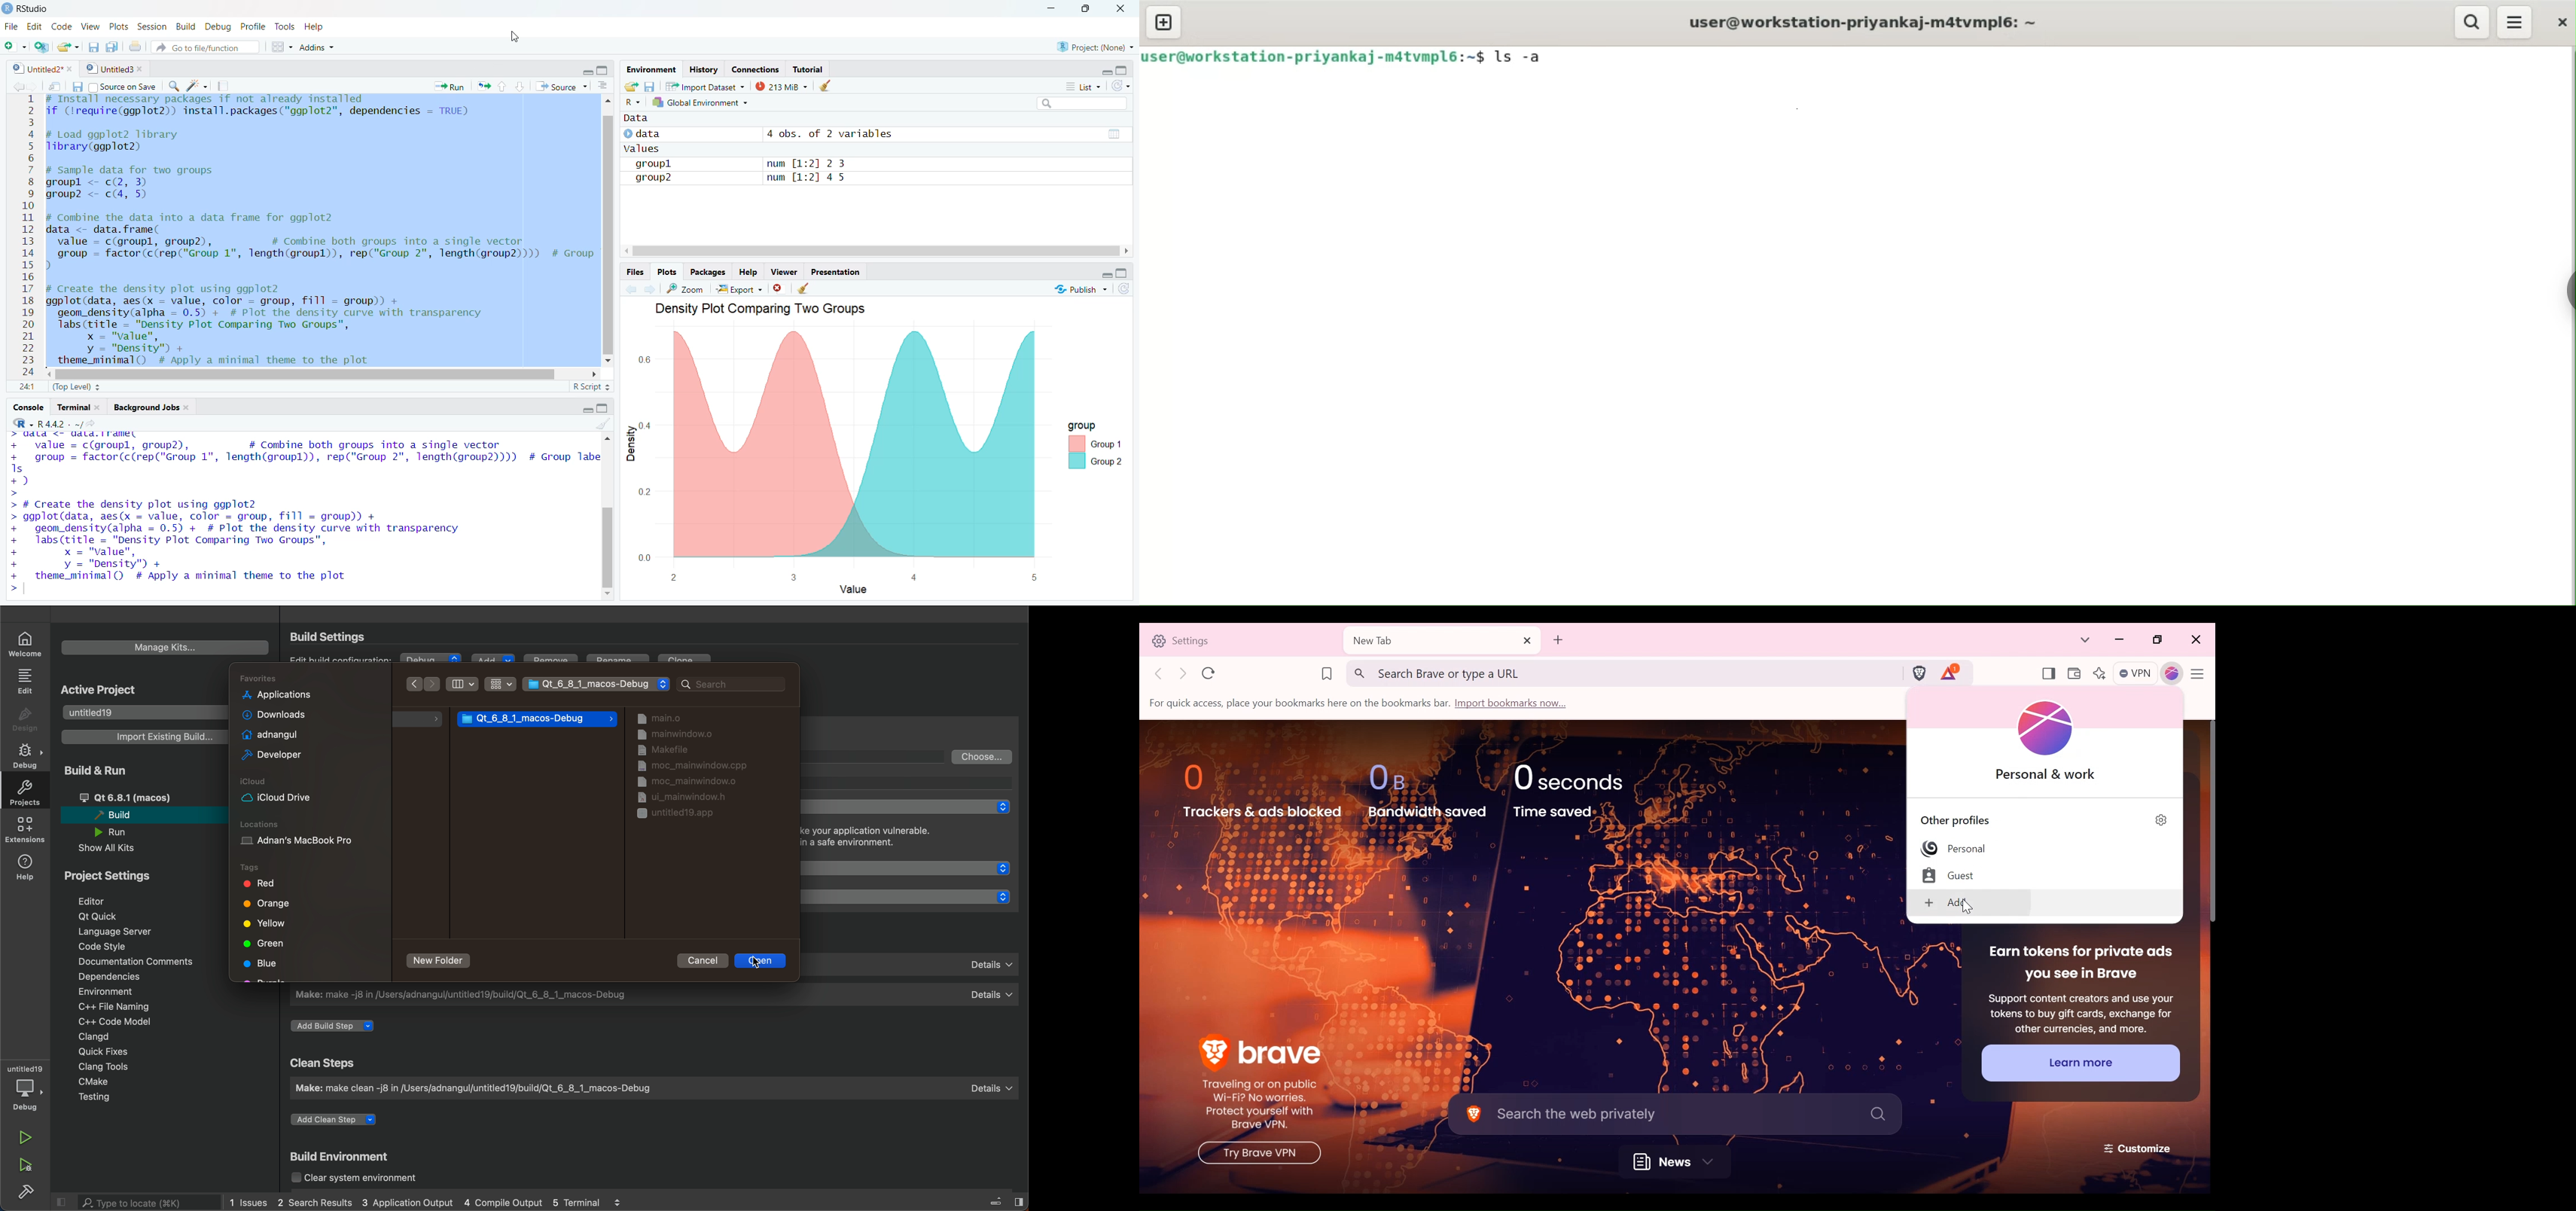  I want to click on print the current file, so click(137, 47).